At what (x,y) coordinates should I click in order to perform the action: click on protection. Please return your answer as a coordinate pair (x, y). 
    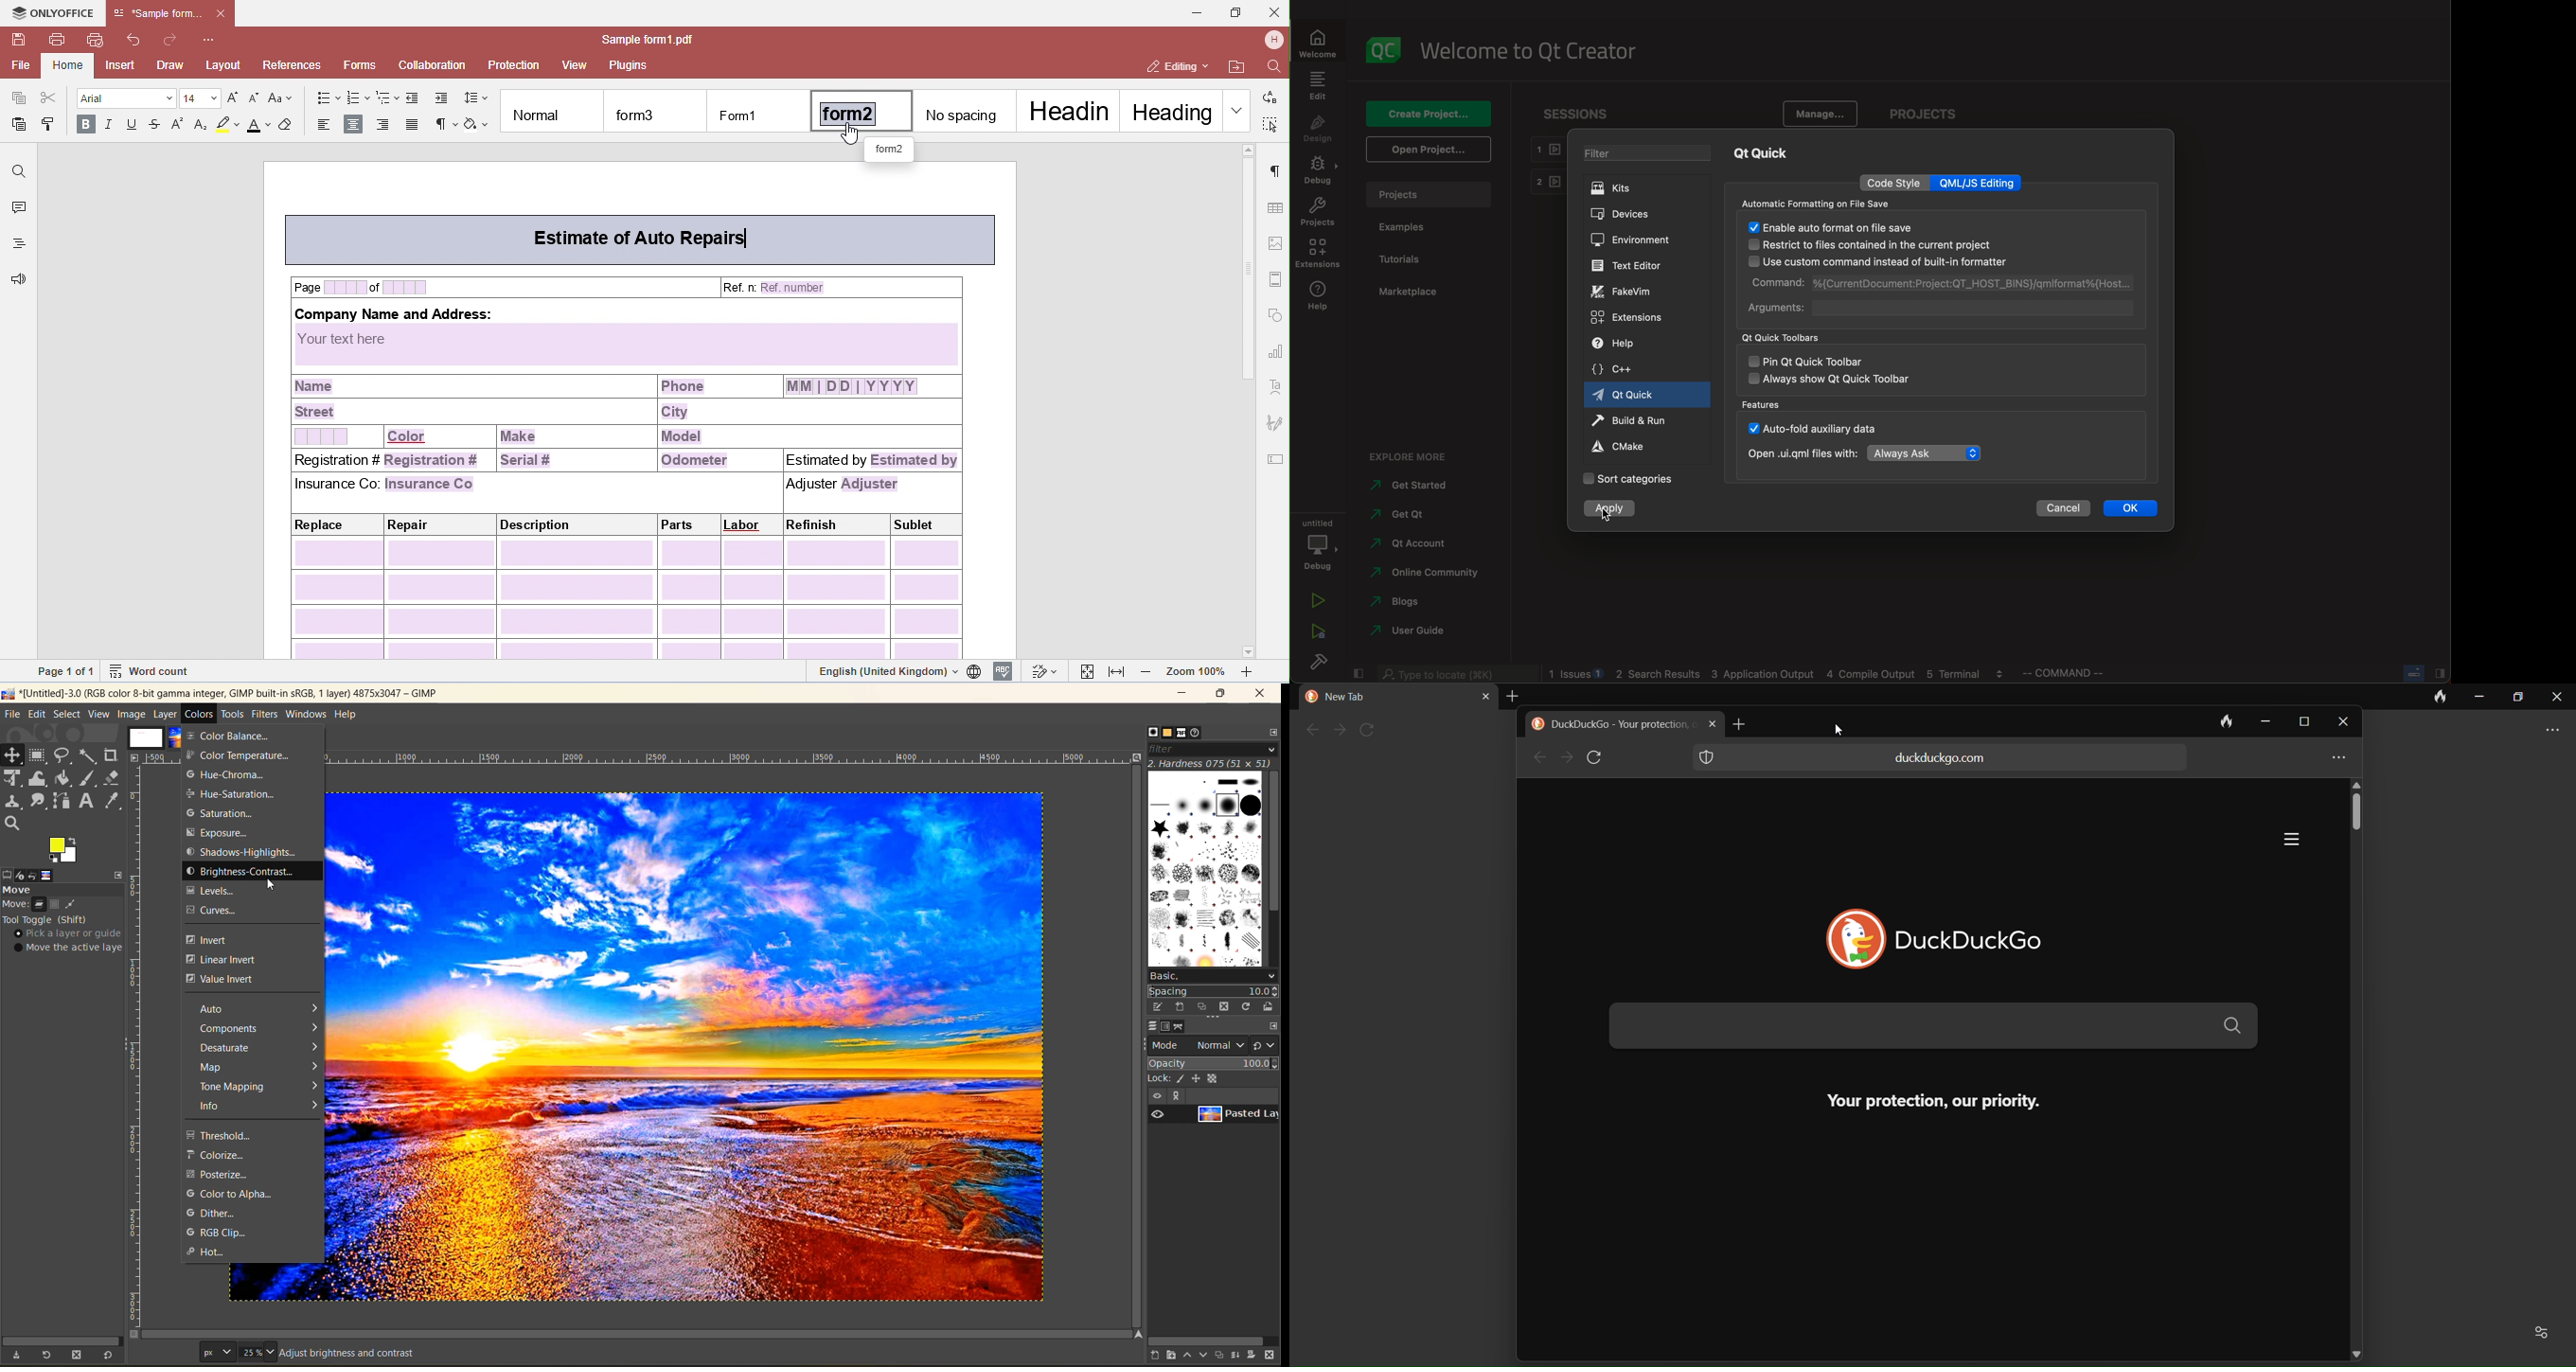
    Looking at the image, I should click on (1713, 760).